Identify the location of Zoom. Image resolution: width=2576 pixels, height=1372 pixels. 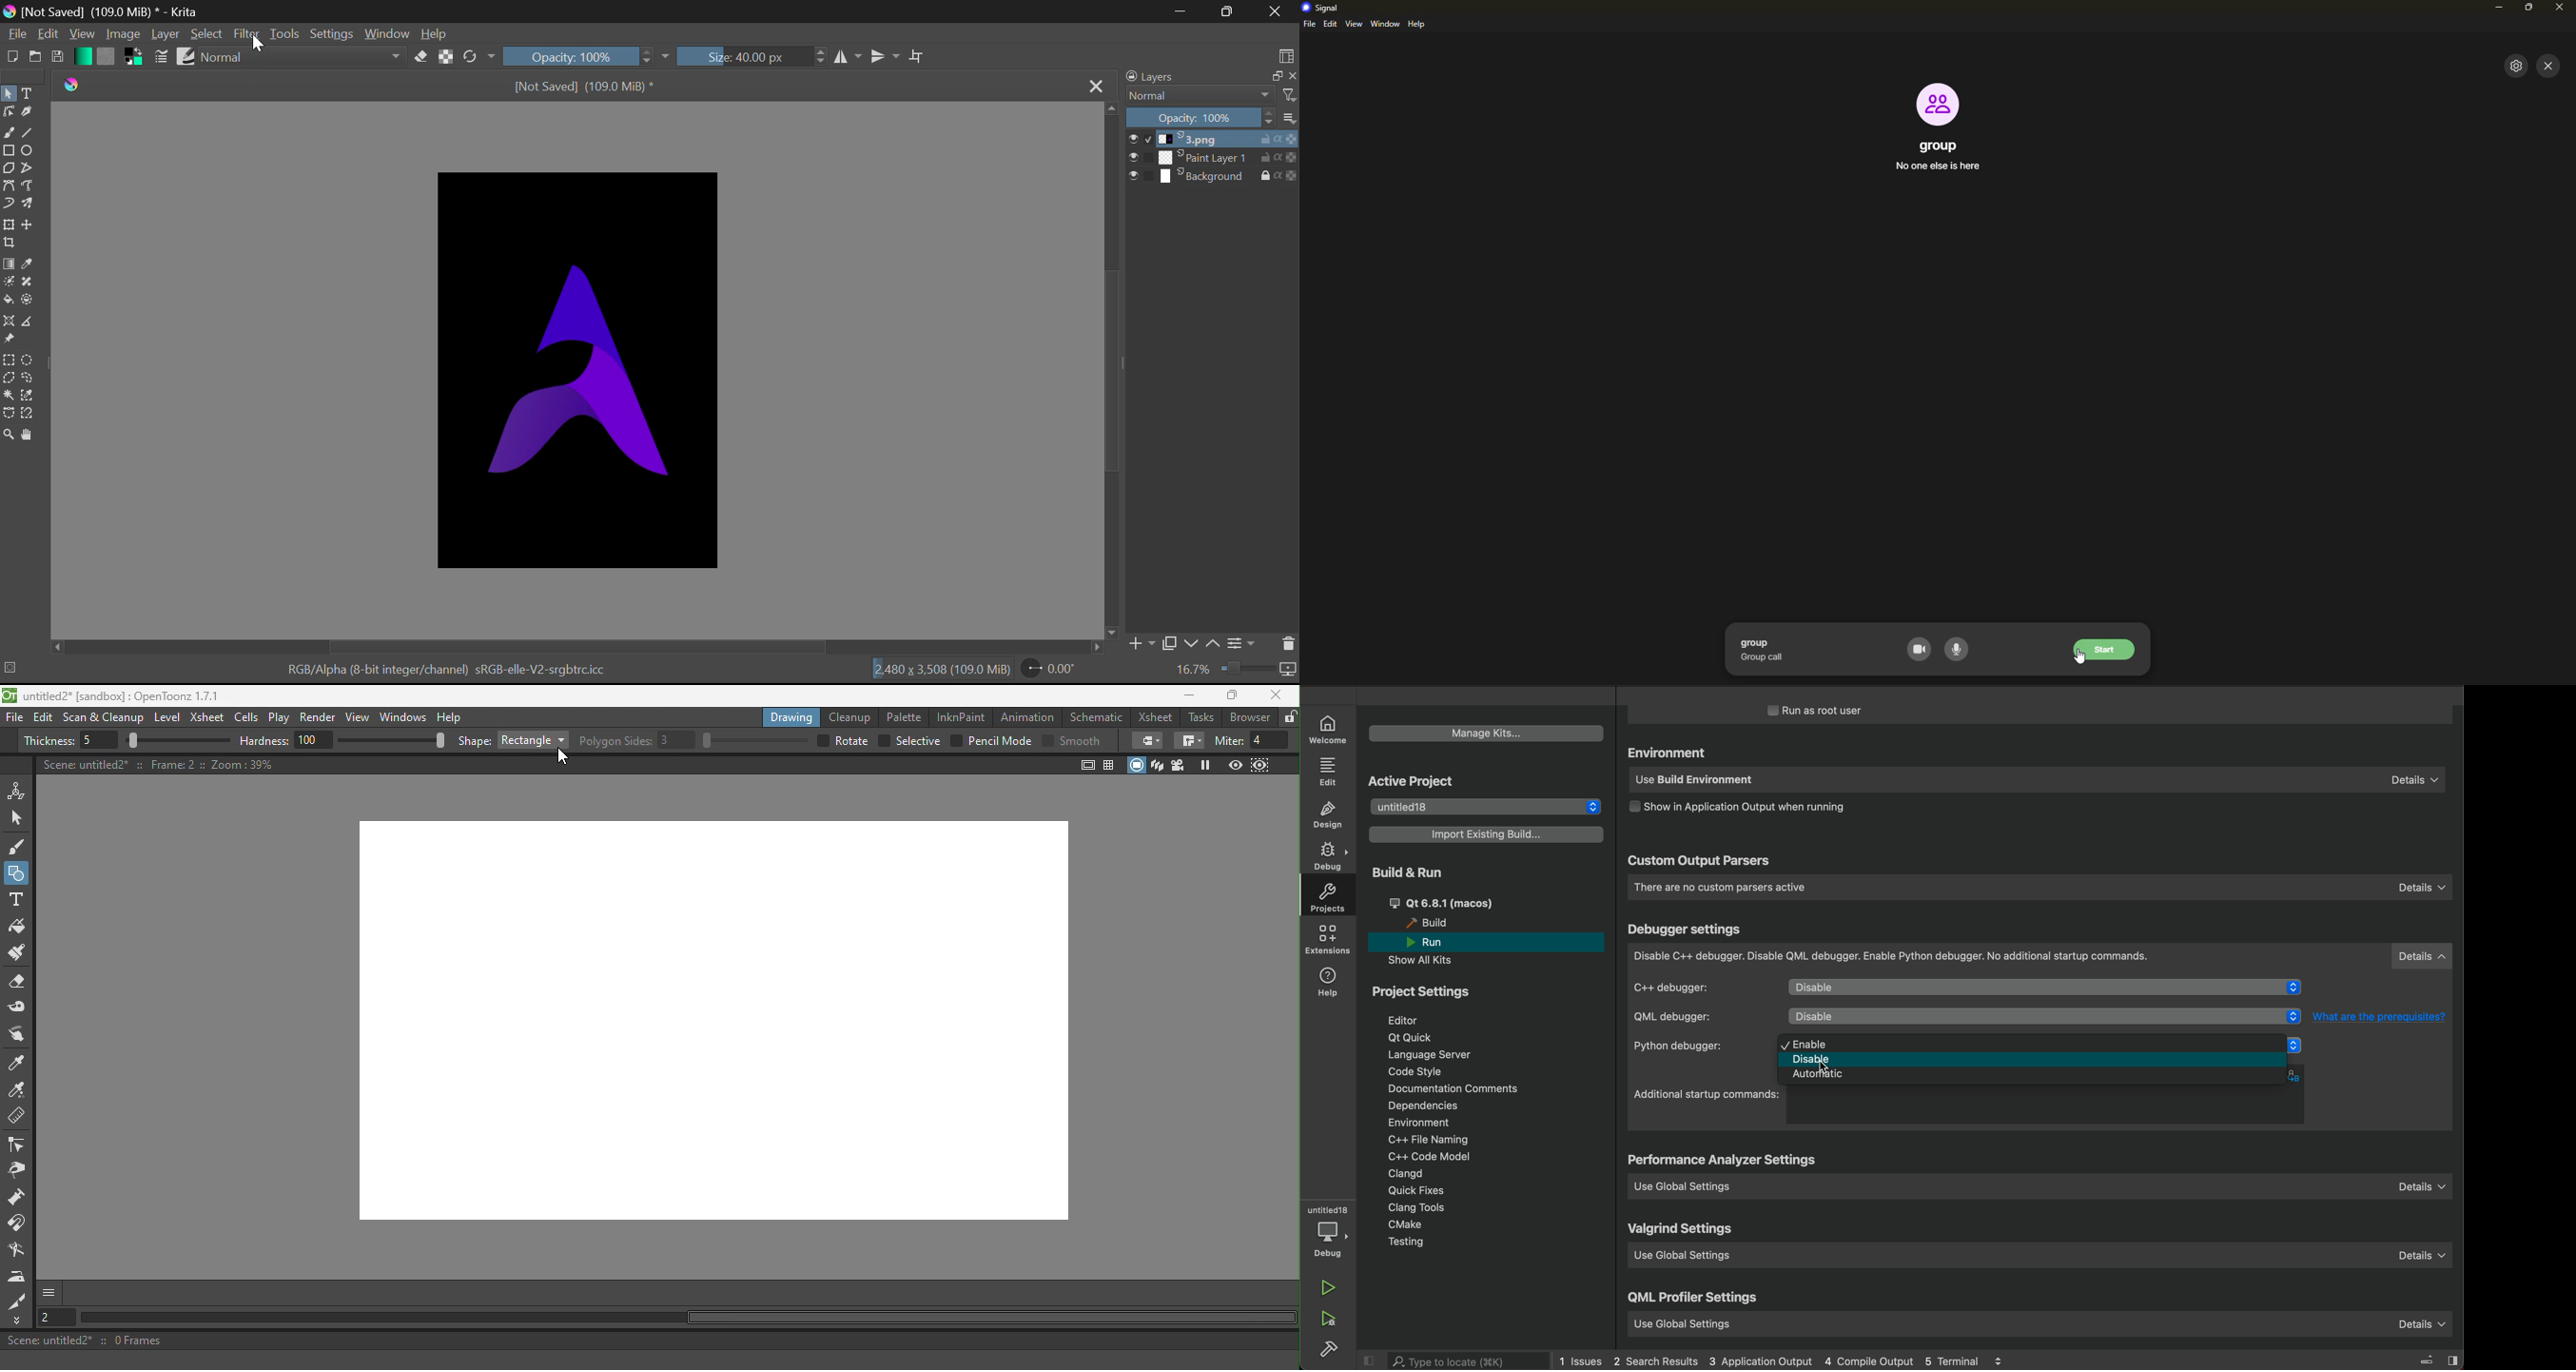
(11, 437).